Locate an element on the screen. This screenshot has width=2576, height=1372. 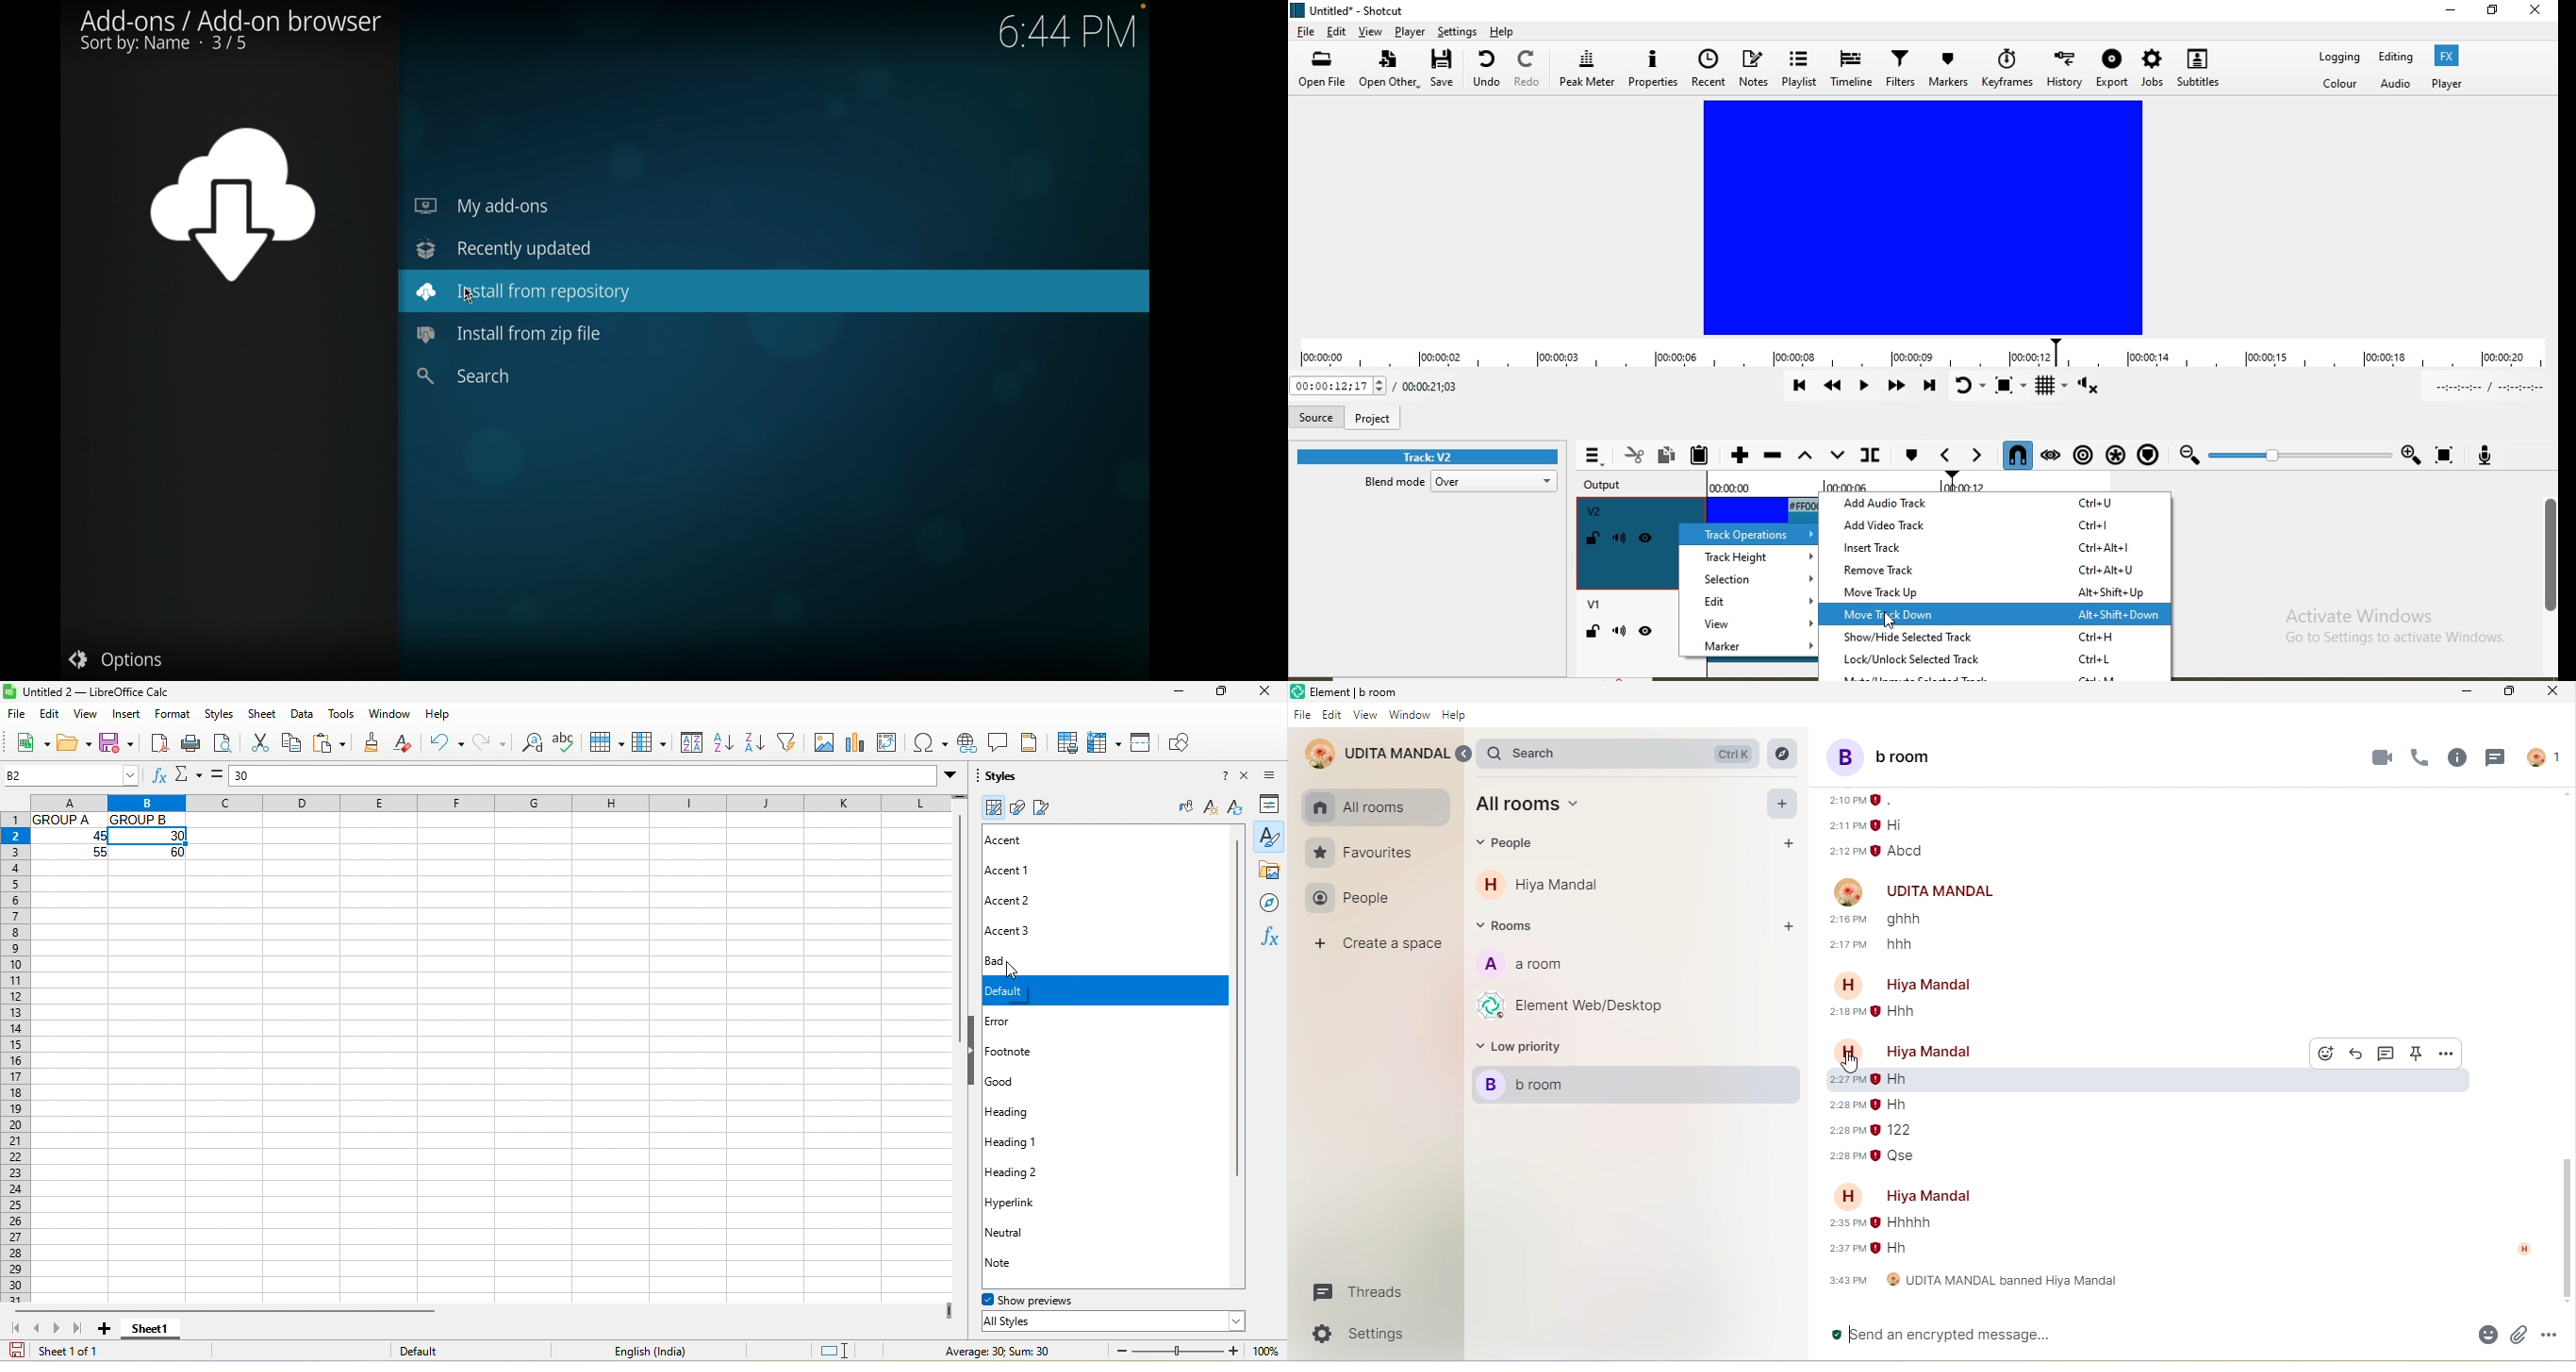
install from zip file is located at coordinates (509, 335).